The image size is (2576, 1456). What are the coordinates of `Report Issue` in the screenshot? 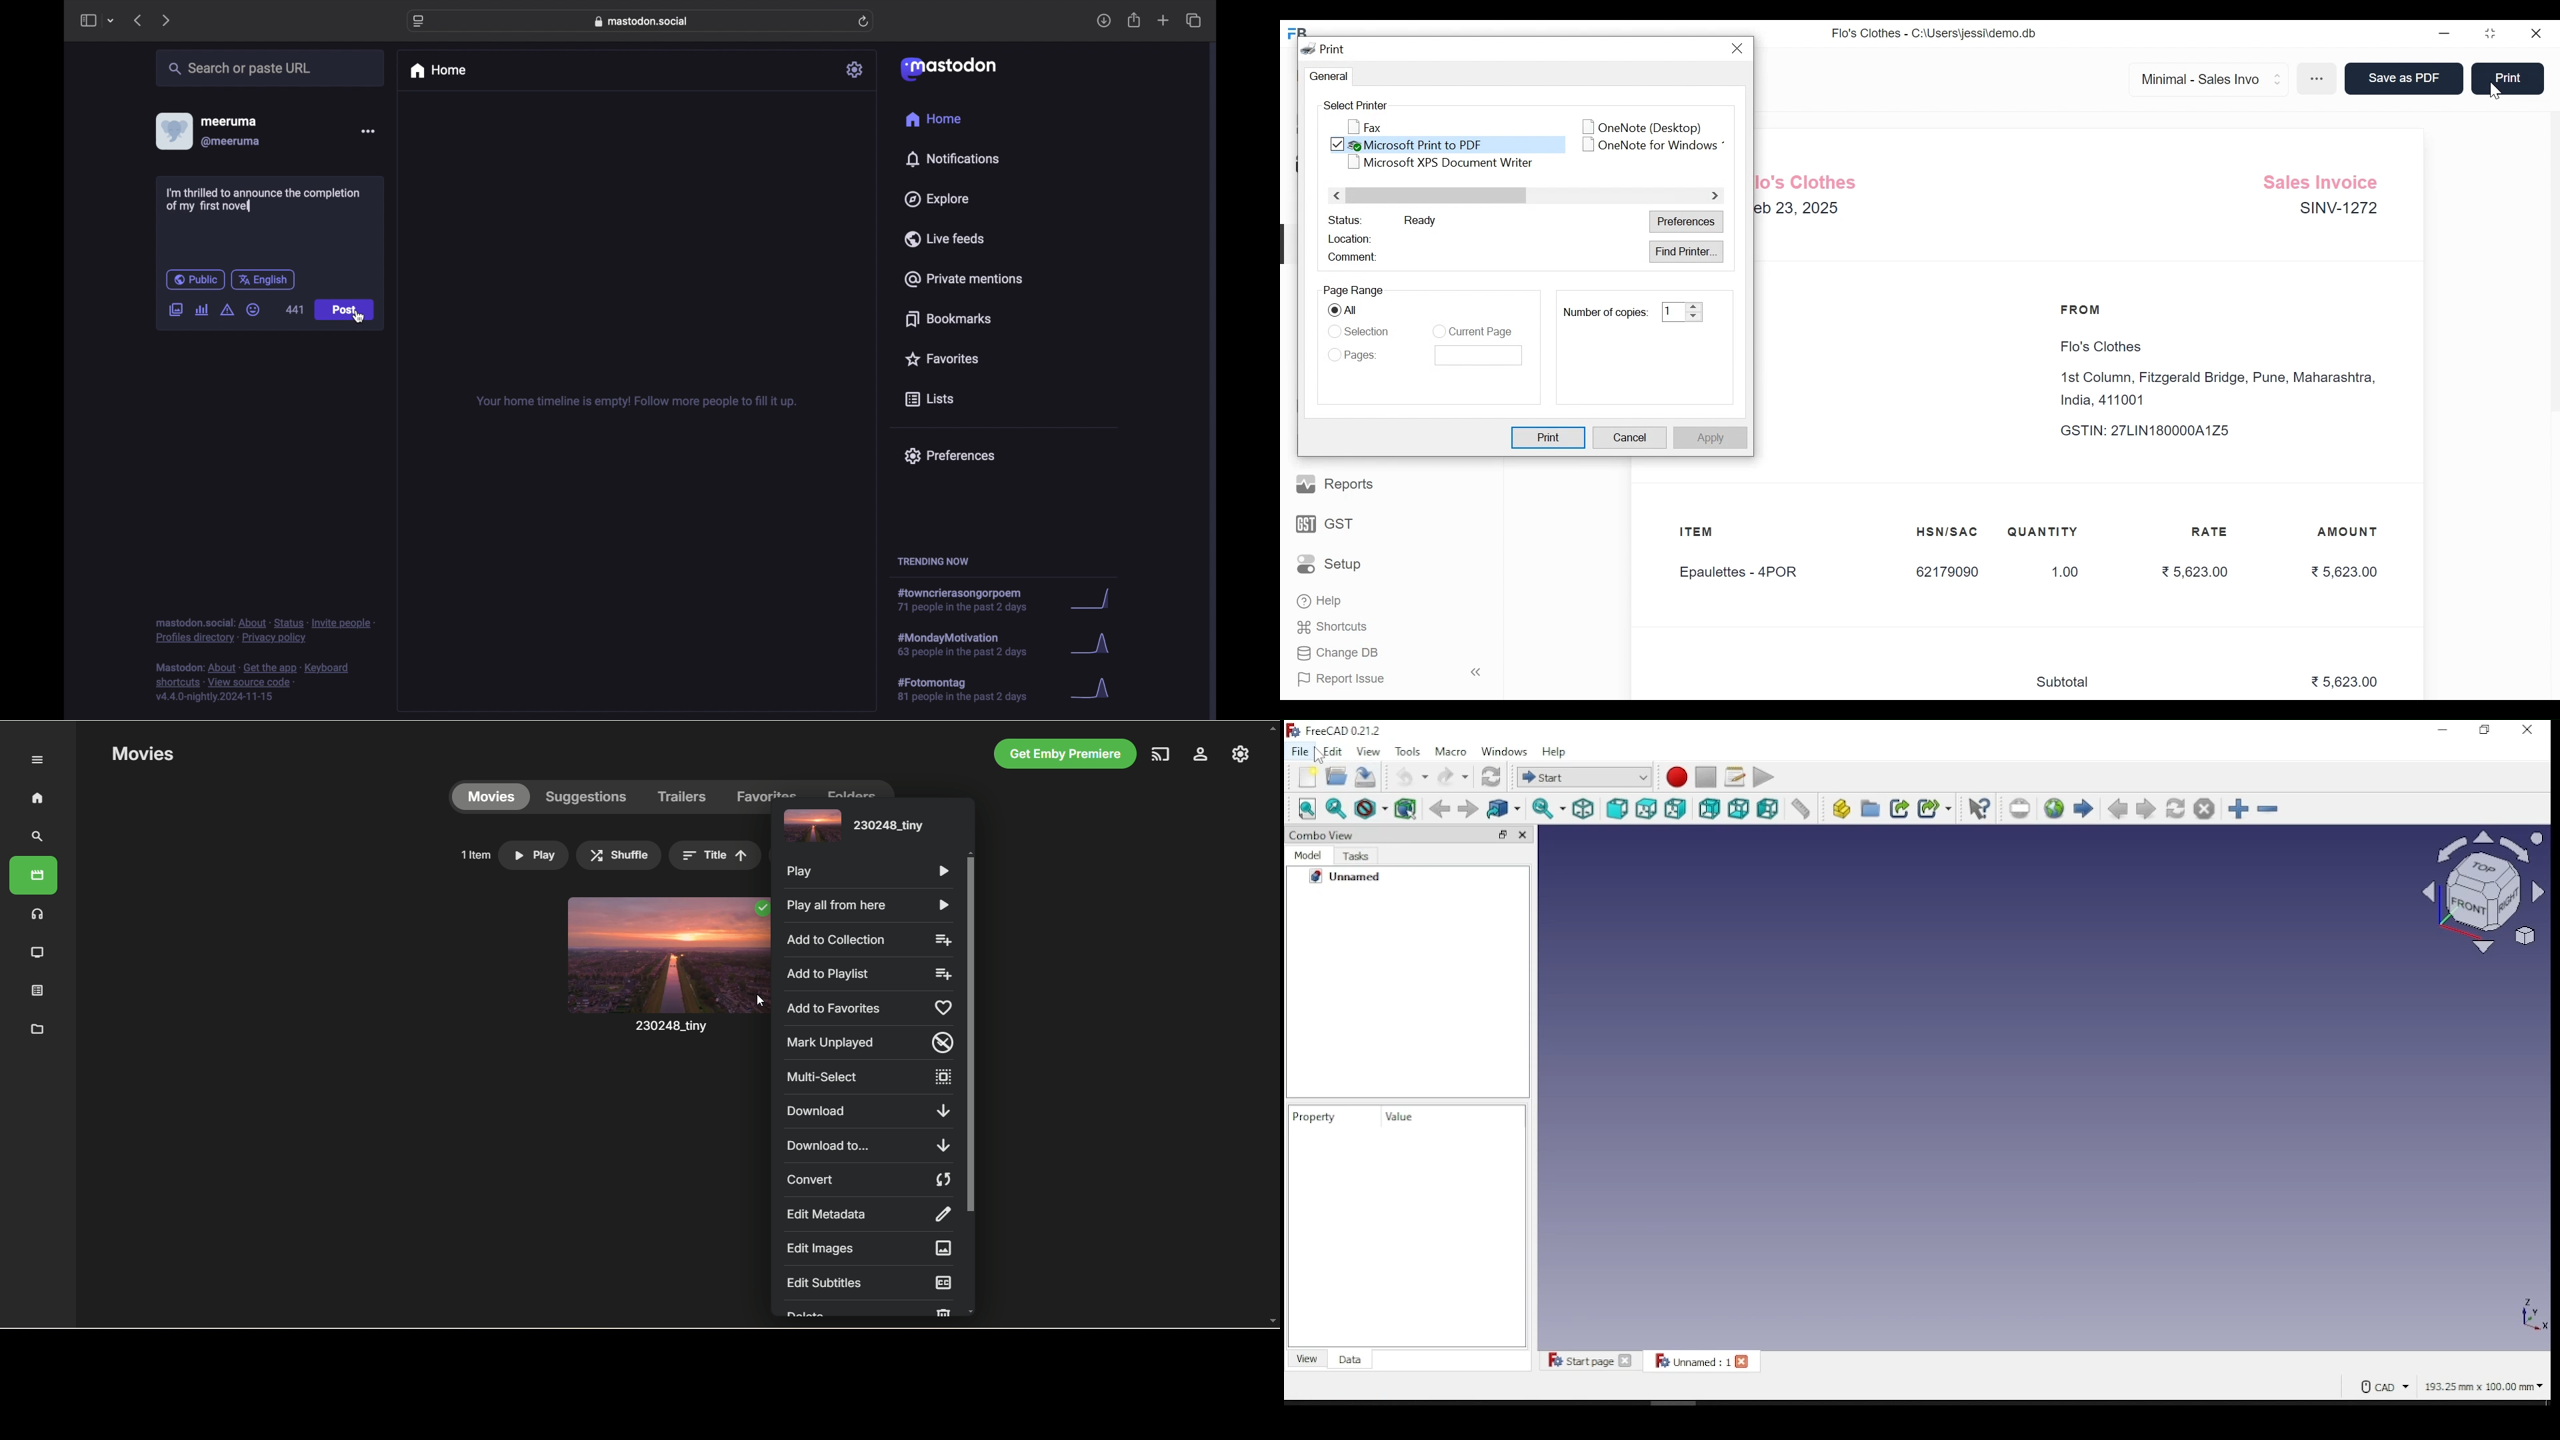 It's located at (1385, 678).